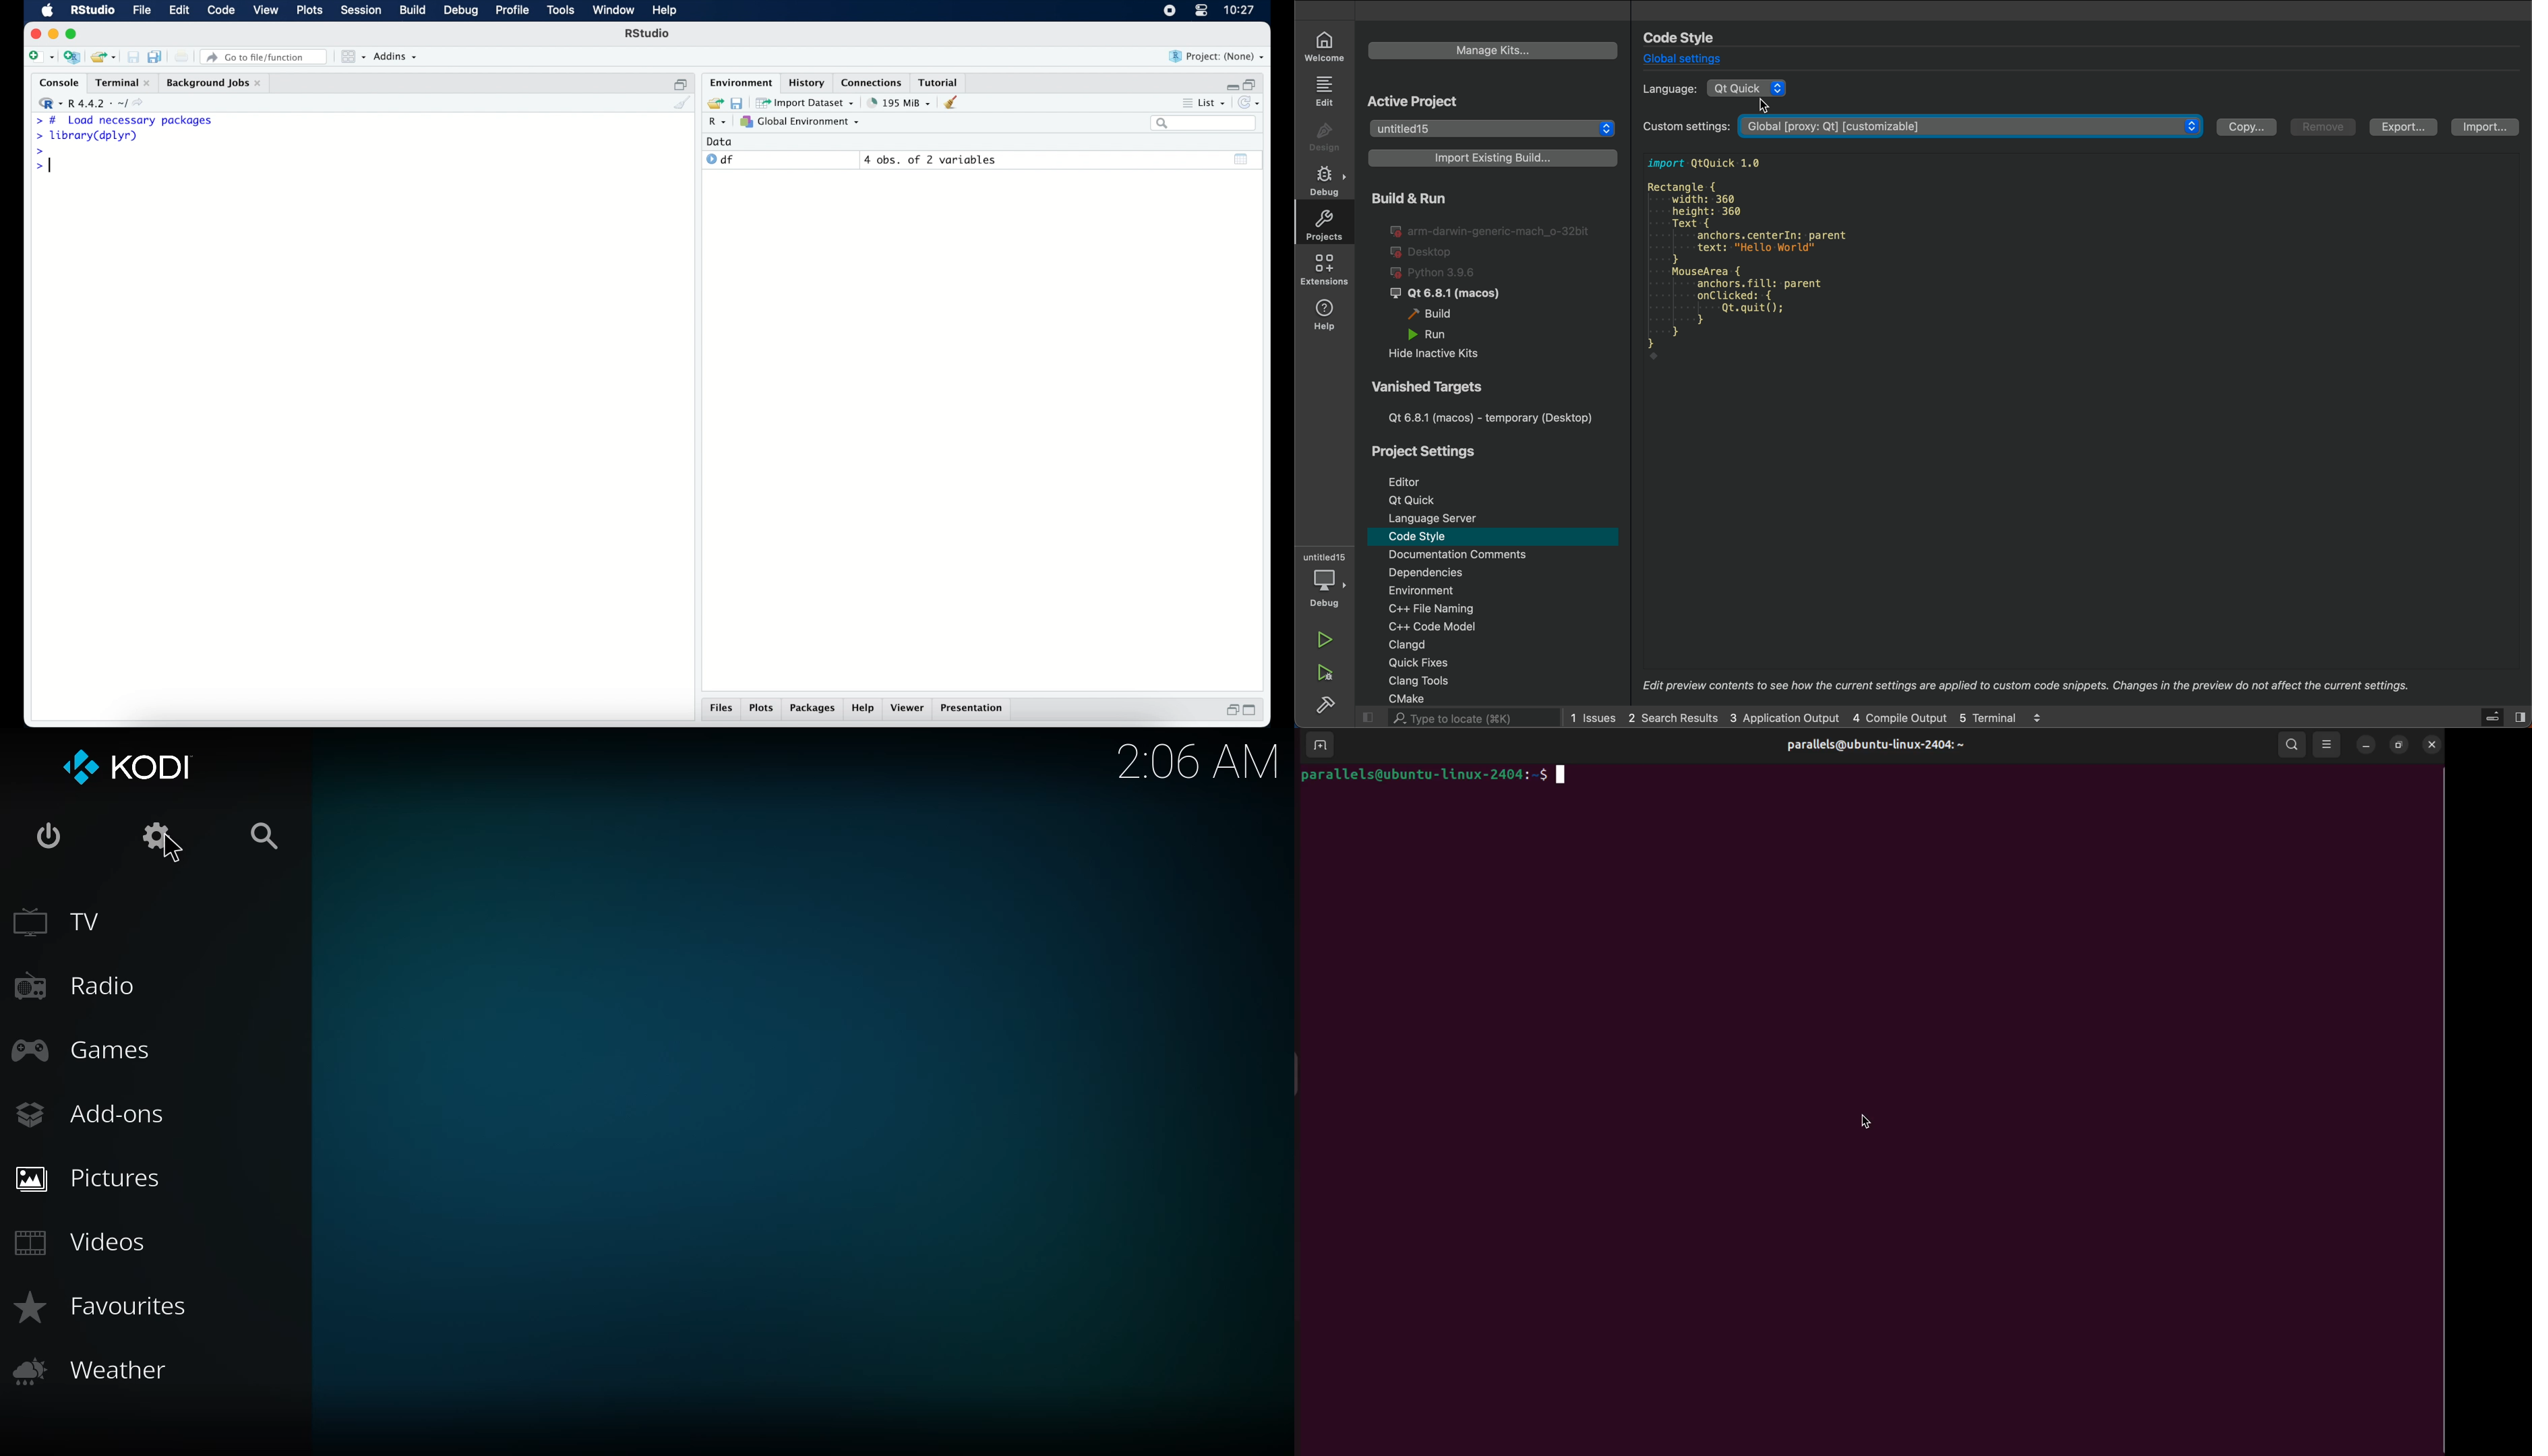 The height and width of the screenshot is (1456, 2548). Describe the element at coordinates (715, 123) in the screenshot. I see `R` at that location.